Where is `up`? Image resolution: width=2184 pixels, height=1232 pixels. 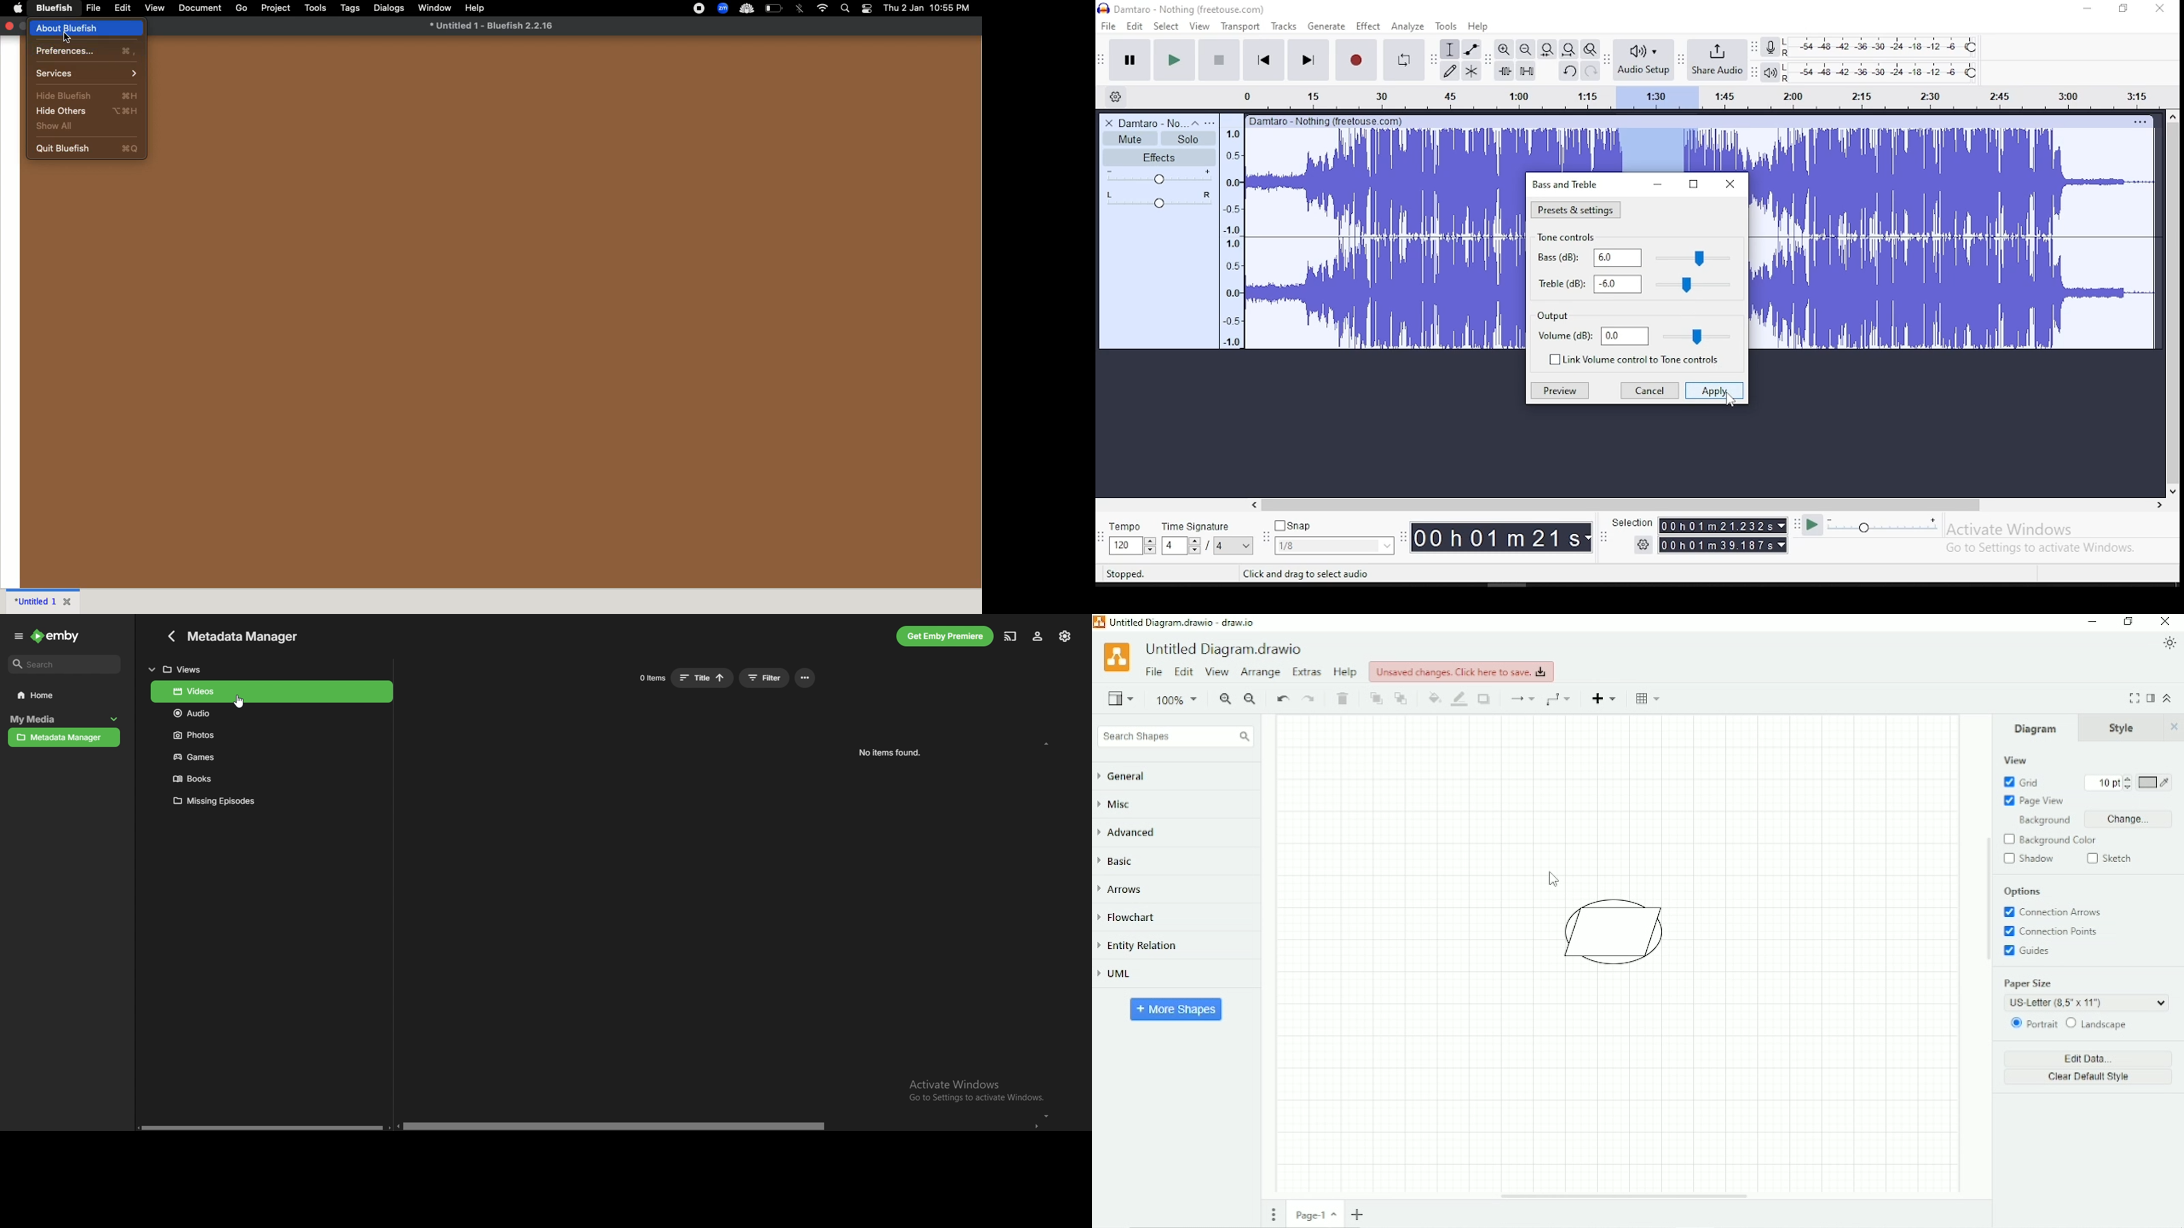
up is located at coordinates (2172, 116).